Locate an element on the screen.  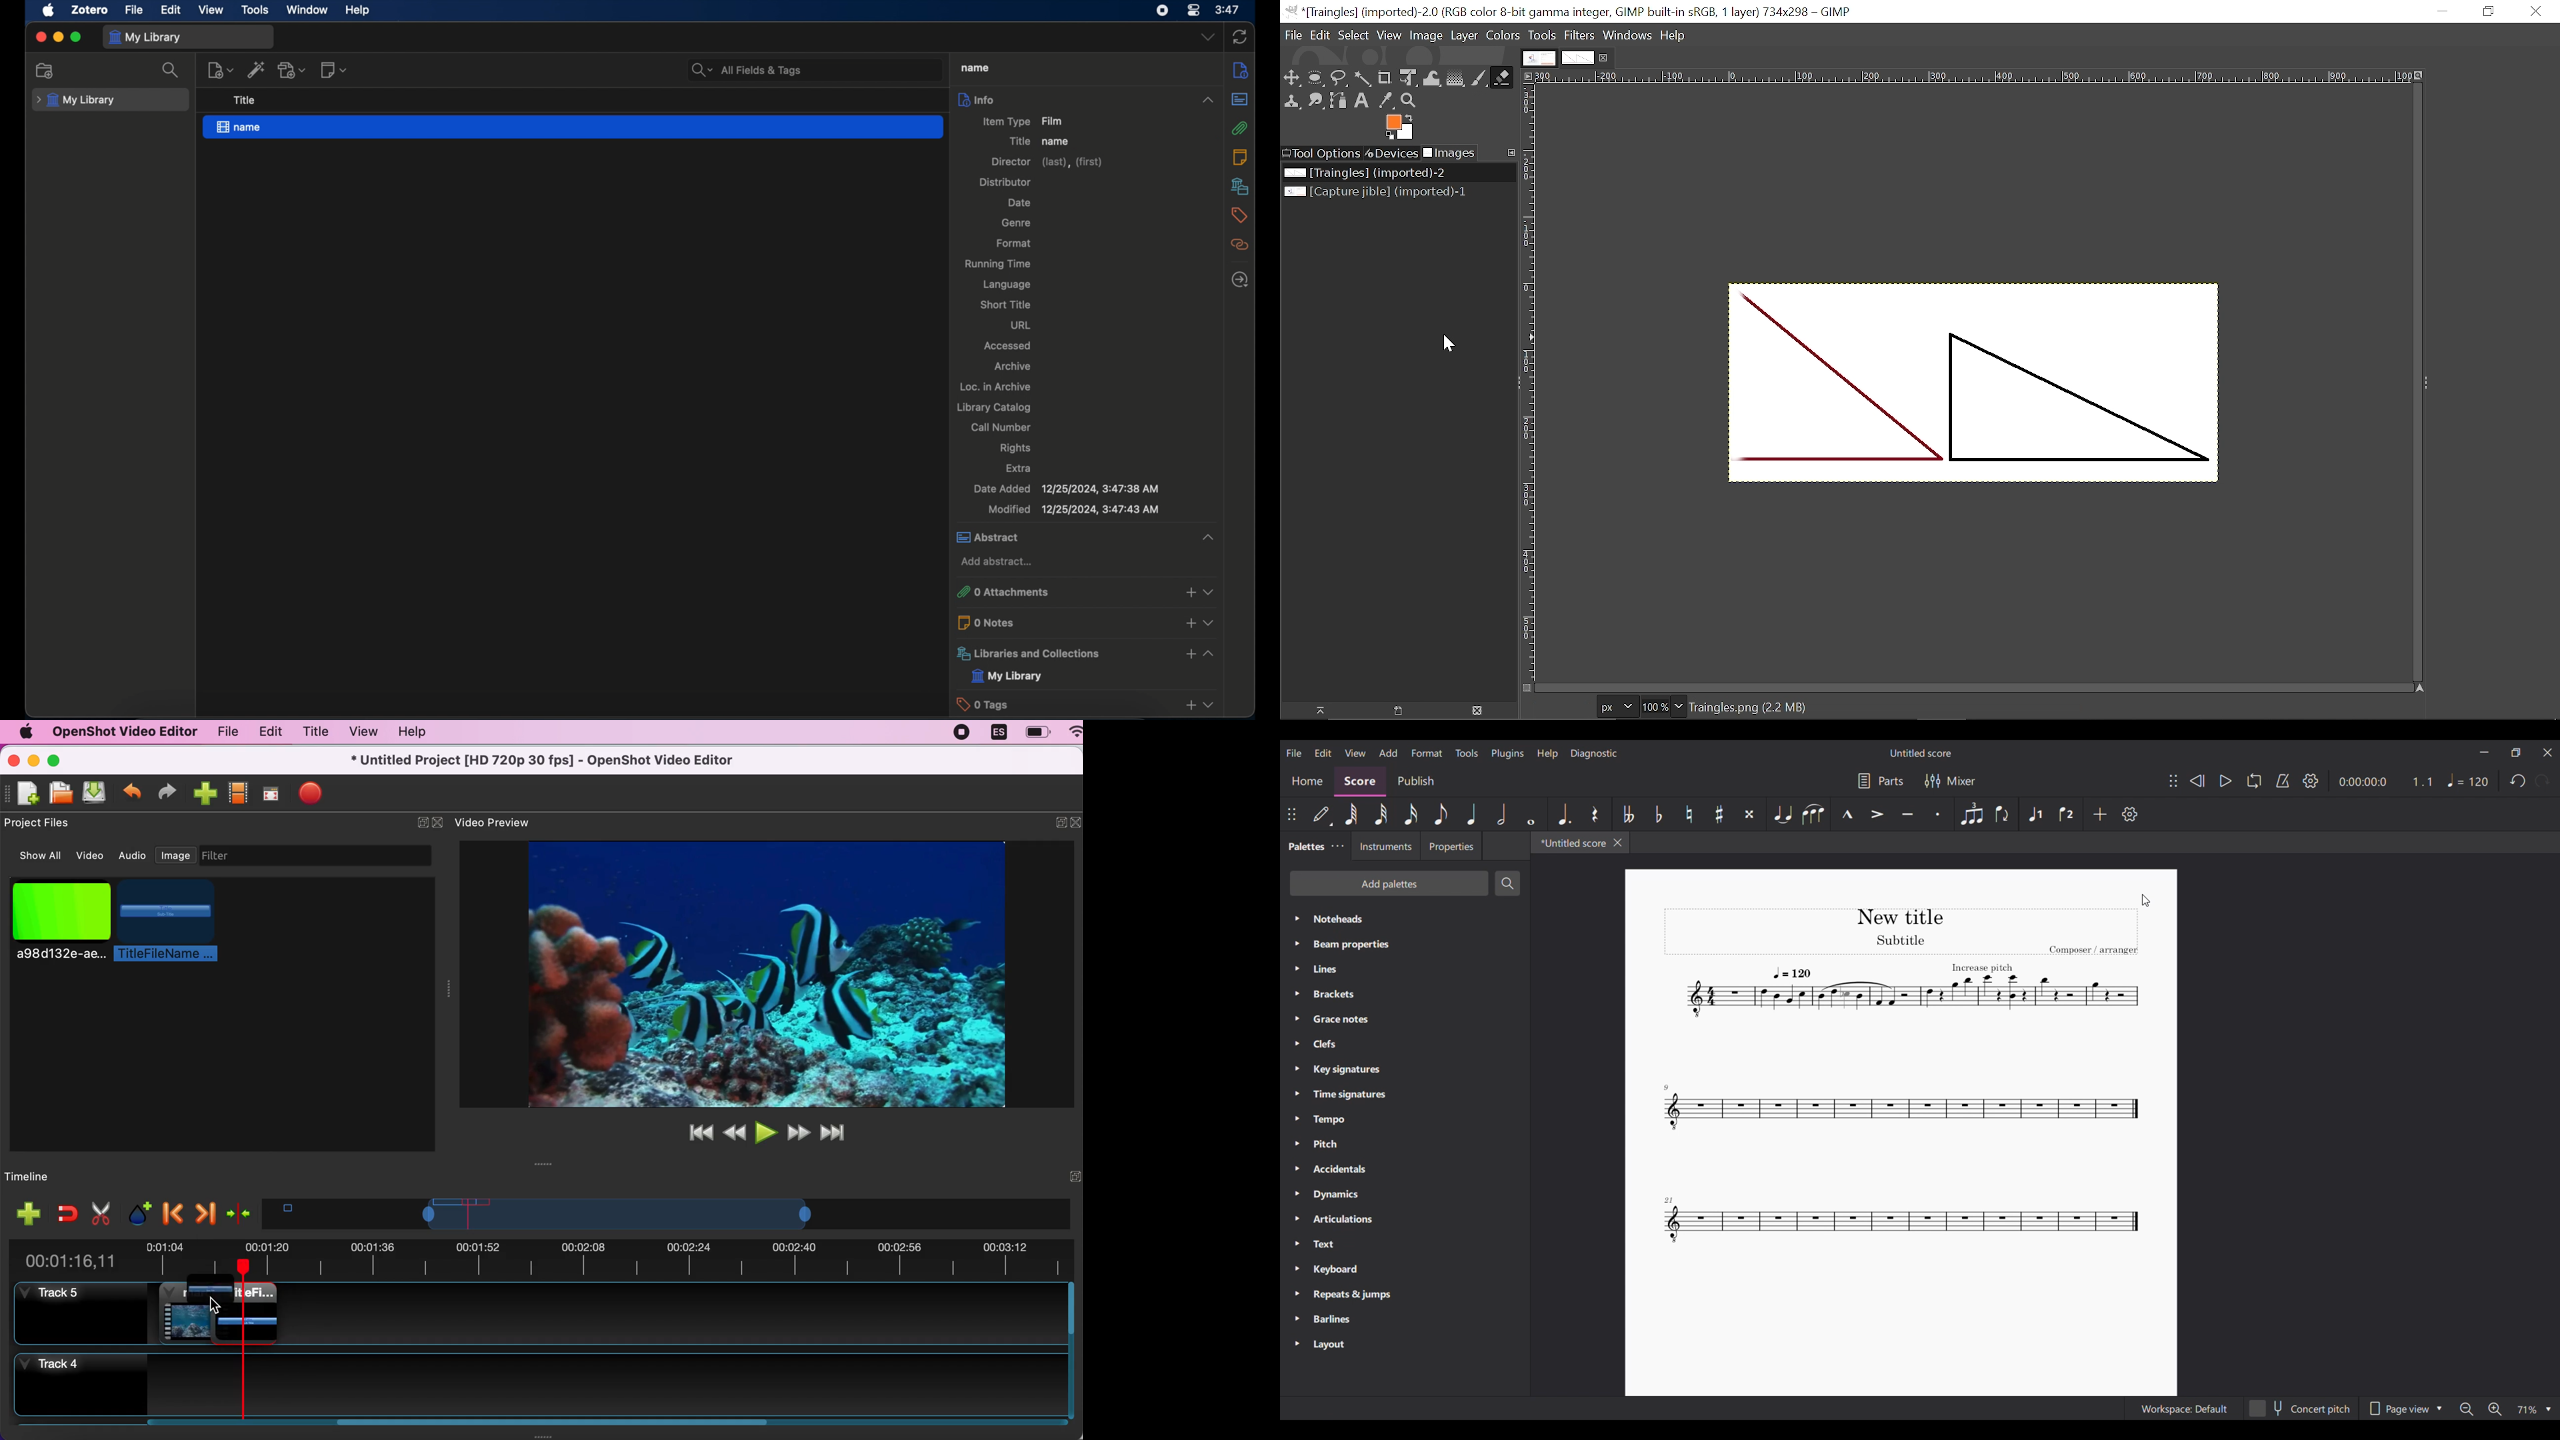
CLose is located at coordinates (2537, 13).